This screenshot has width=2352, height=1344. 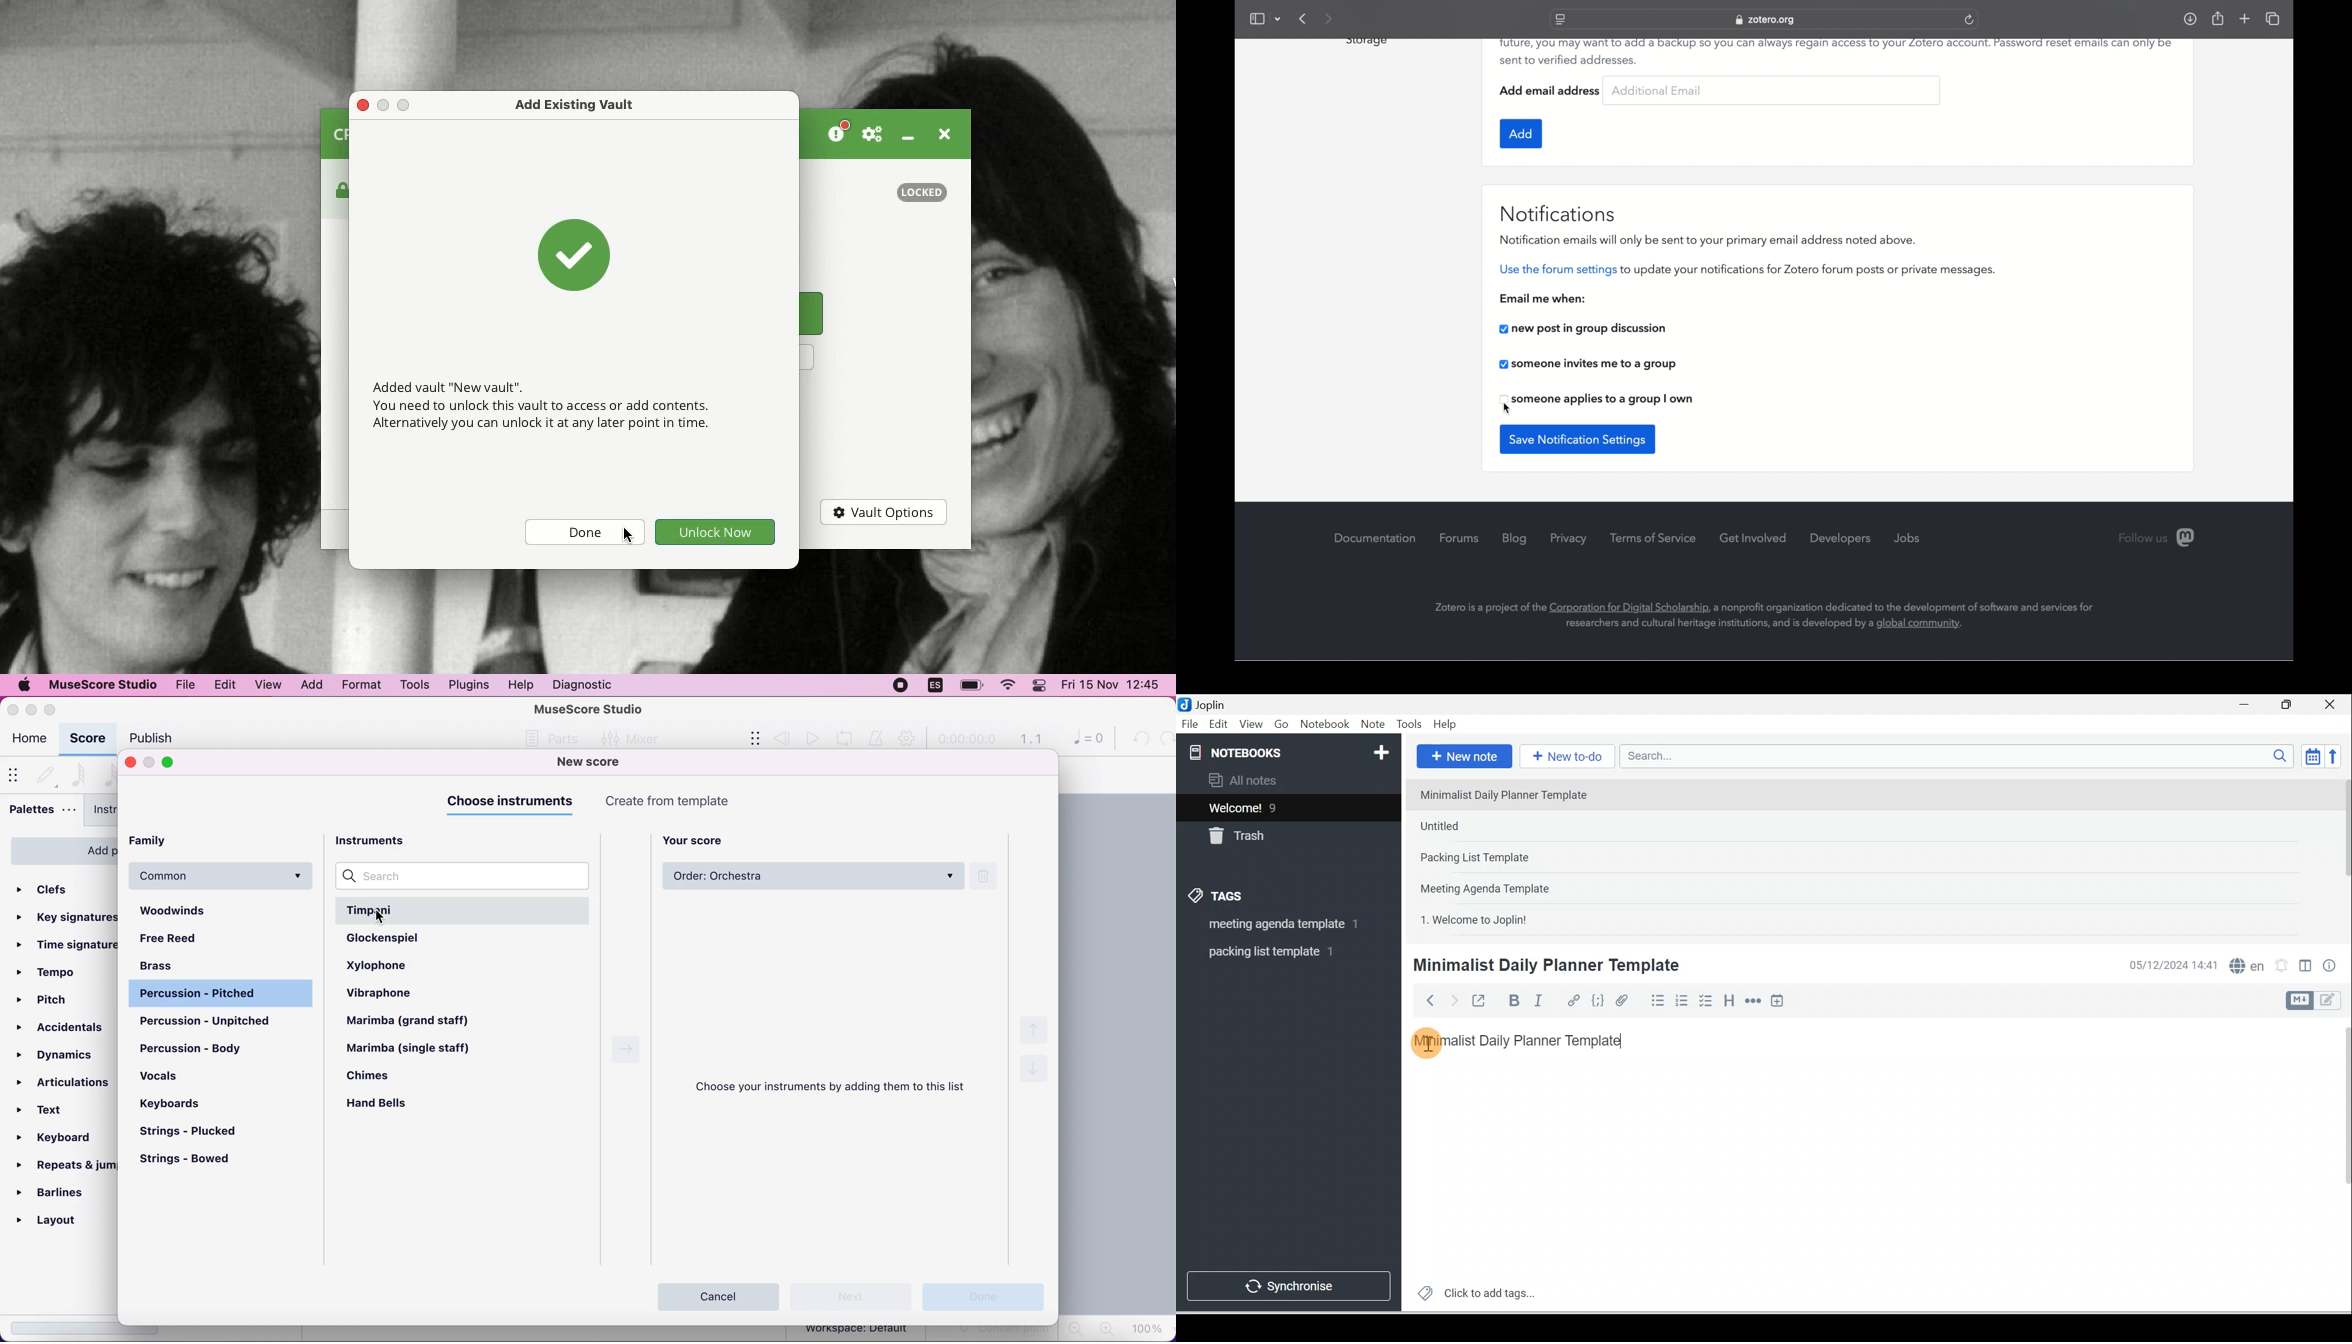 I want to click on email me when:, so click(x=1544, y=298).